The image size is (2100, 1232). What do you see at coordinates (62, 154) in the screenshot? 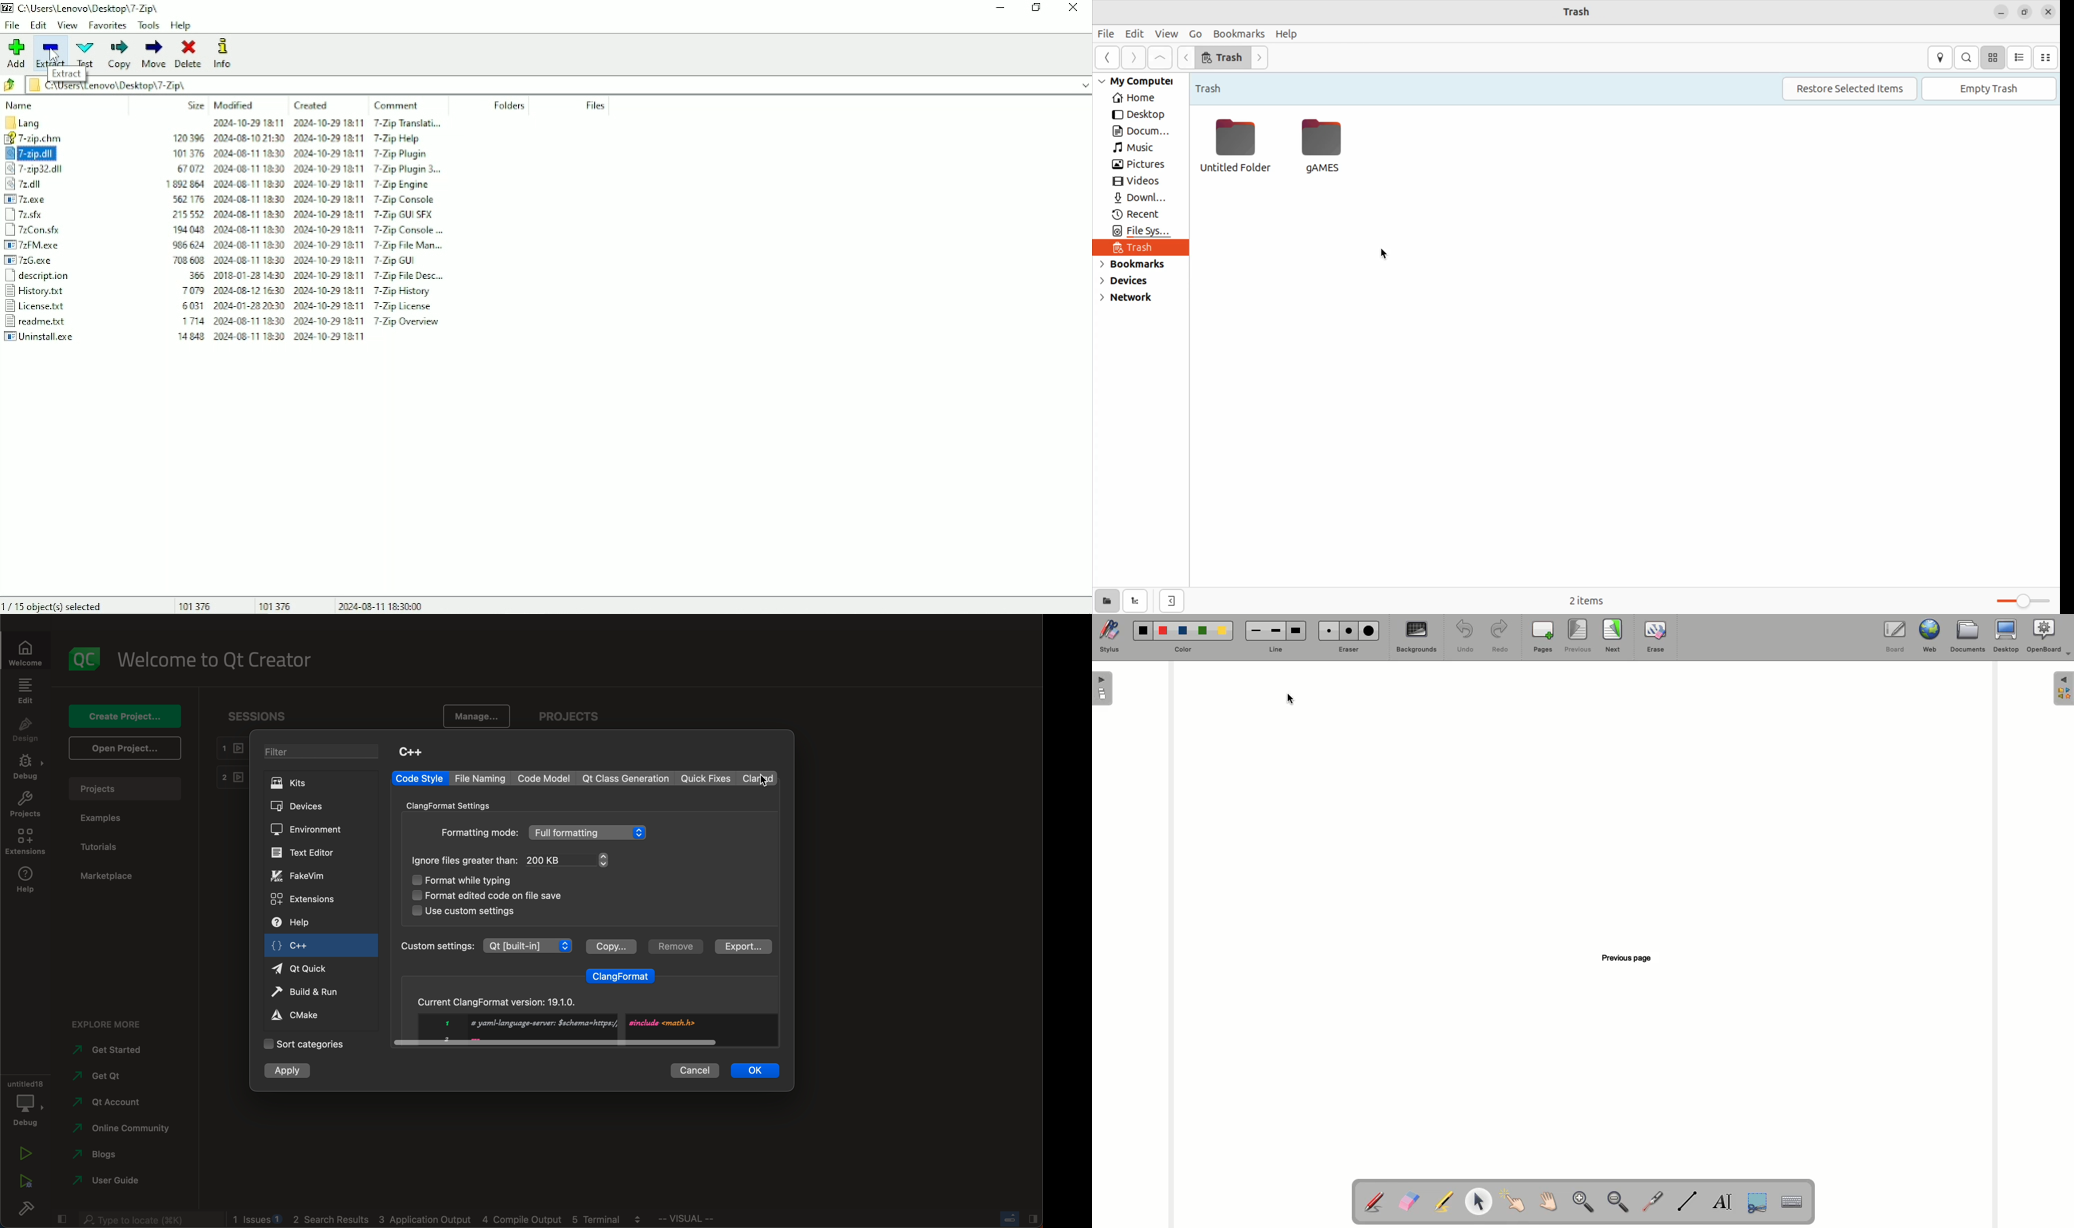
I see `7-zip.dll` at bounding box center [62, 154].